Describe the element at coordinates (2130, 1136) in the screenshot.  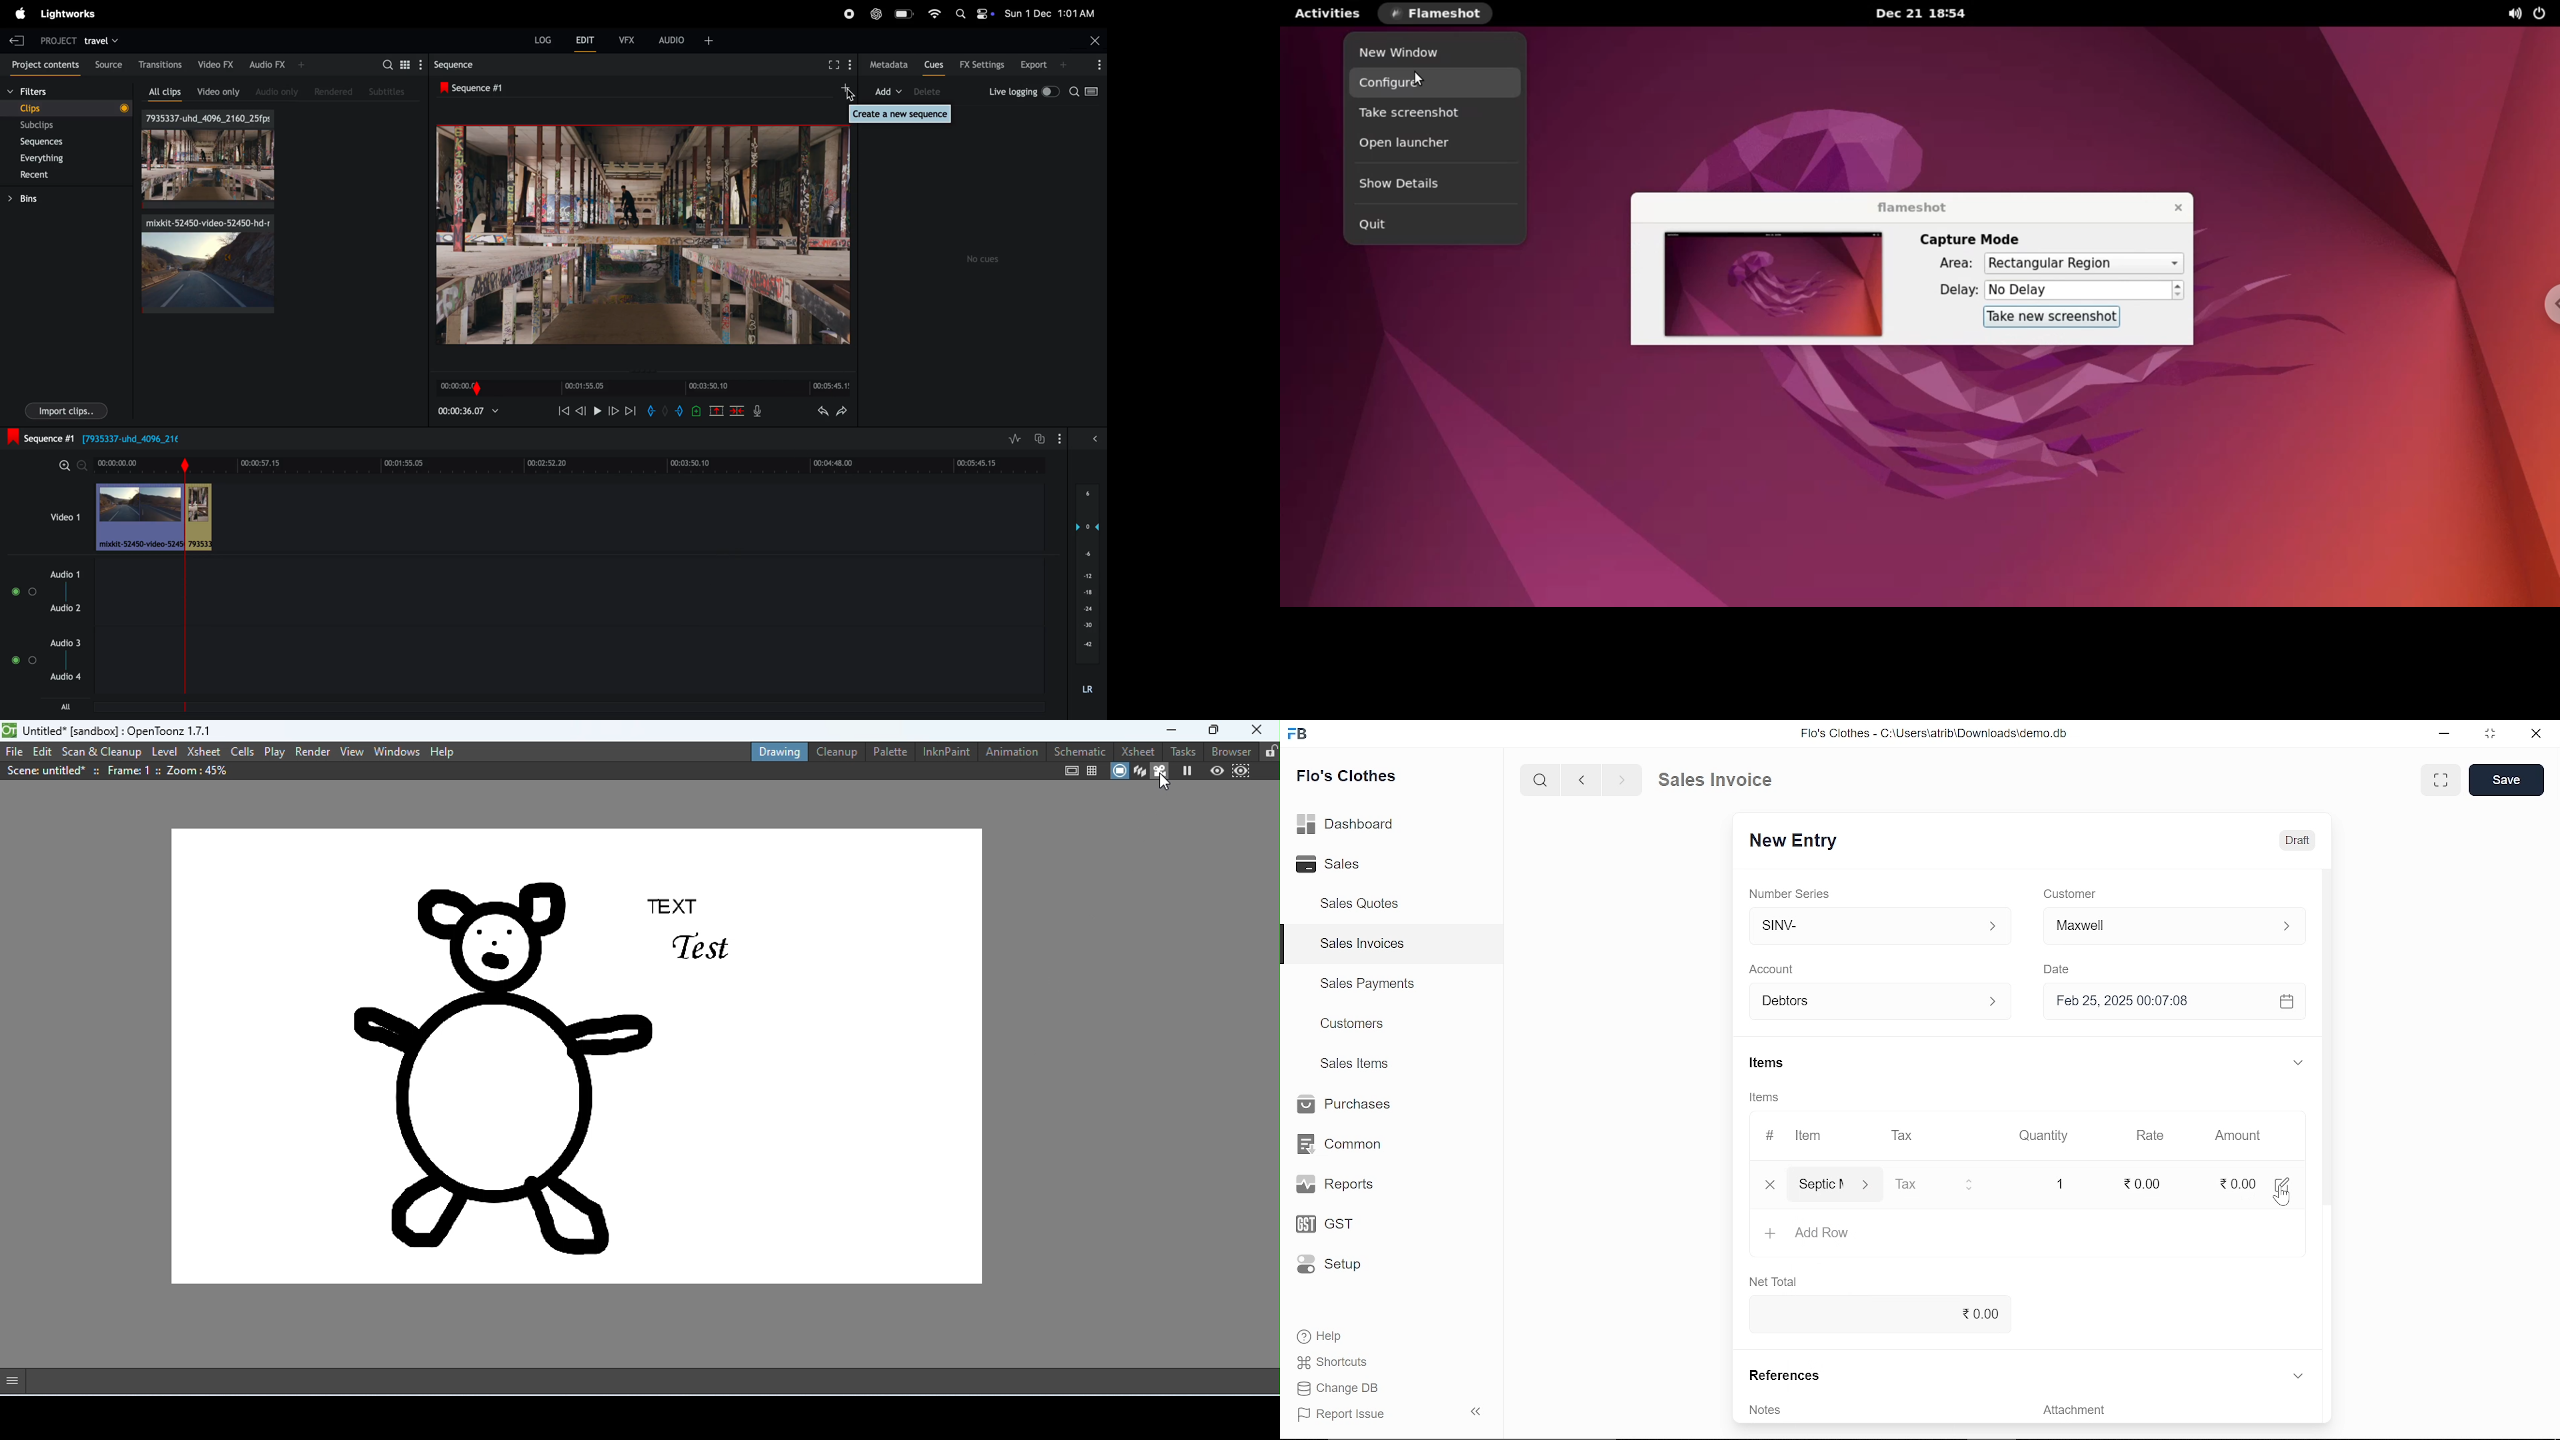
I see `Rate` at that location.